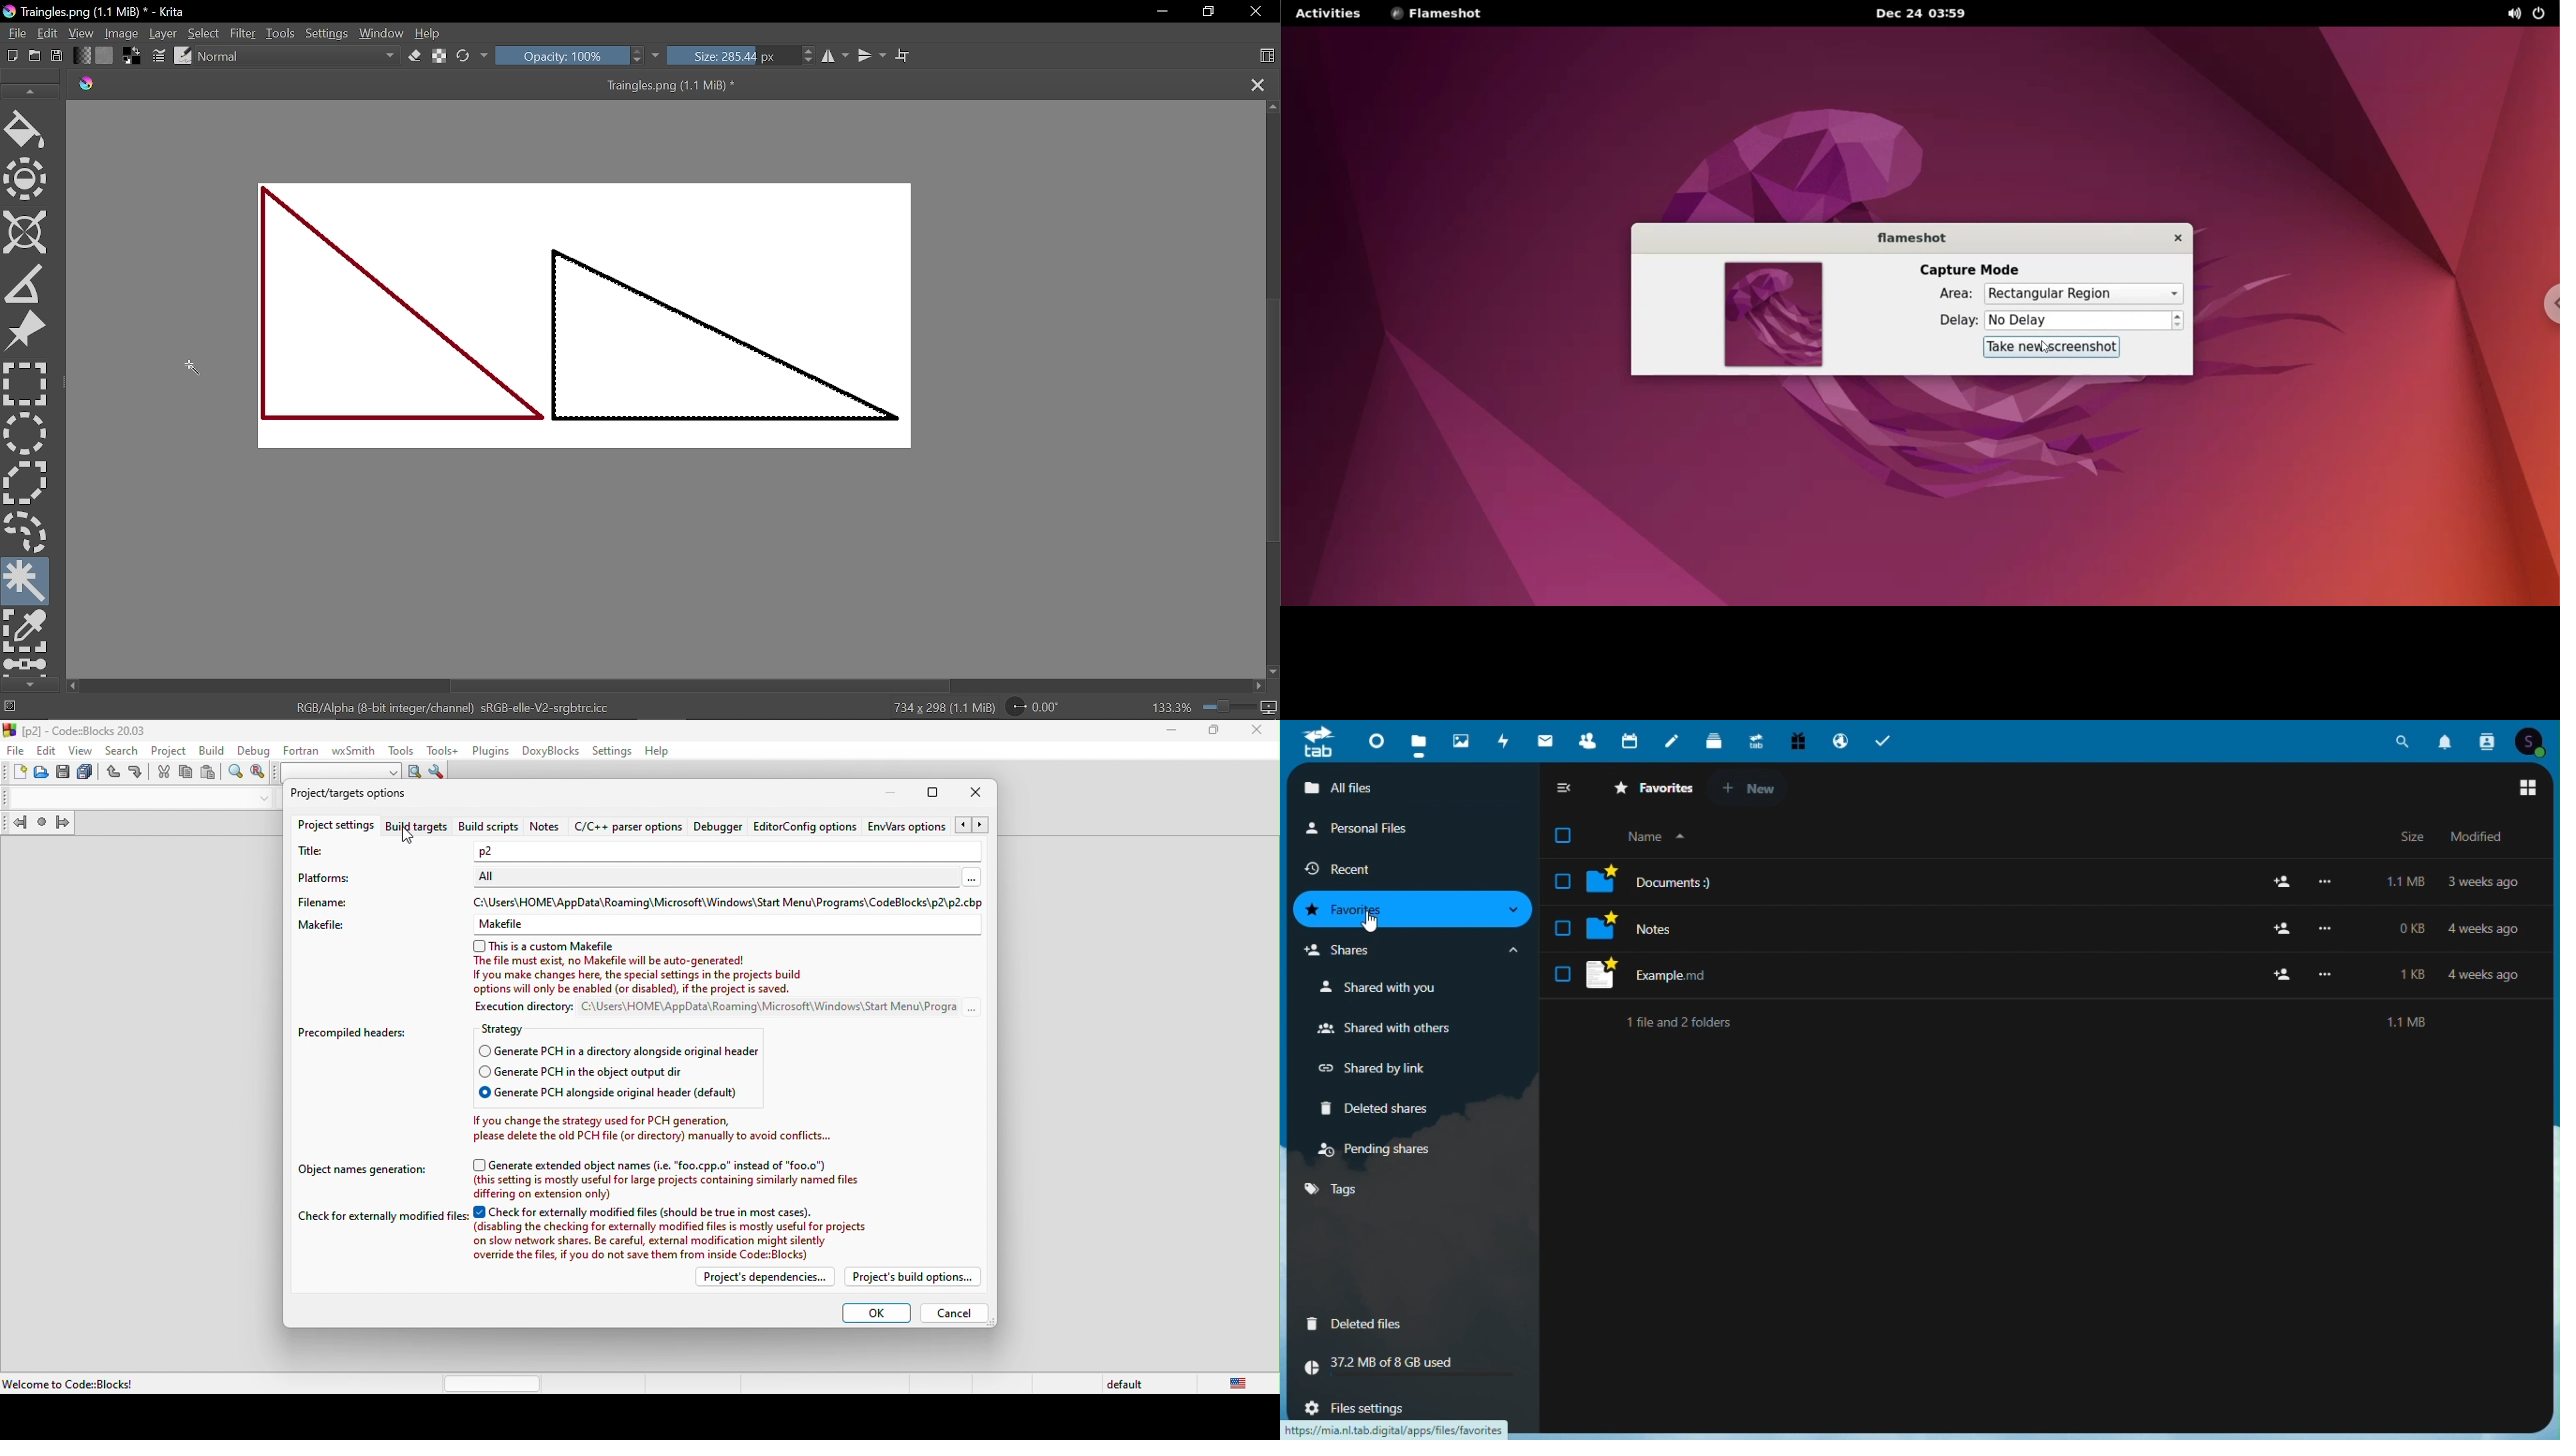 The height and width of the screenshot is (1456, 2576). I want to click on (this setting is mostly useful for large projects containing similarly named files
differing on extension only), so click(664, 1188).